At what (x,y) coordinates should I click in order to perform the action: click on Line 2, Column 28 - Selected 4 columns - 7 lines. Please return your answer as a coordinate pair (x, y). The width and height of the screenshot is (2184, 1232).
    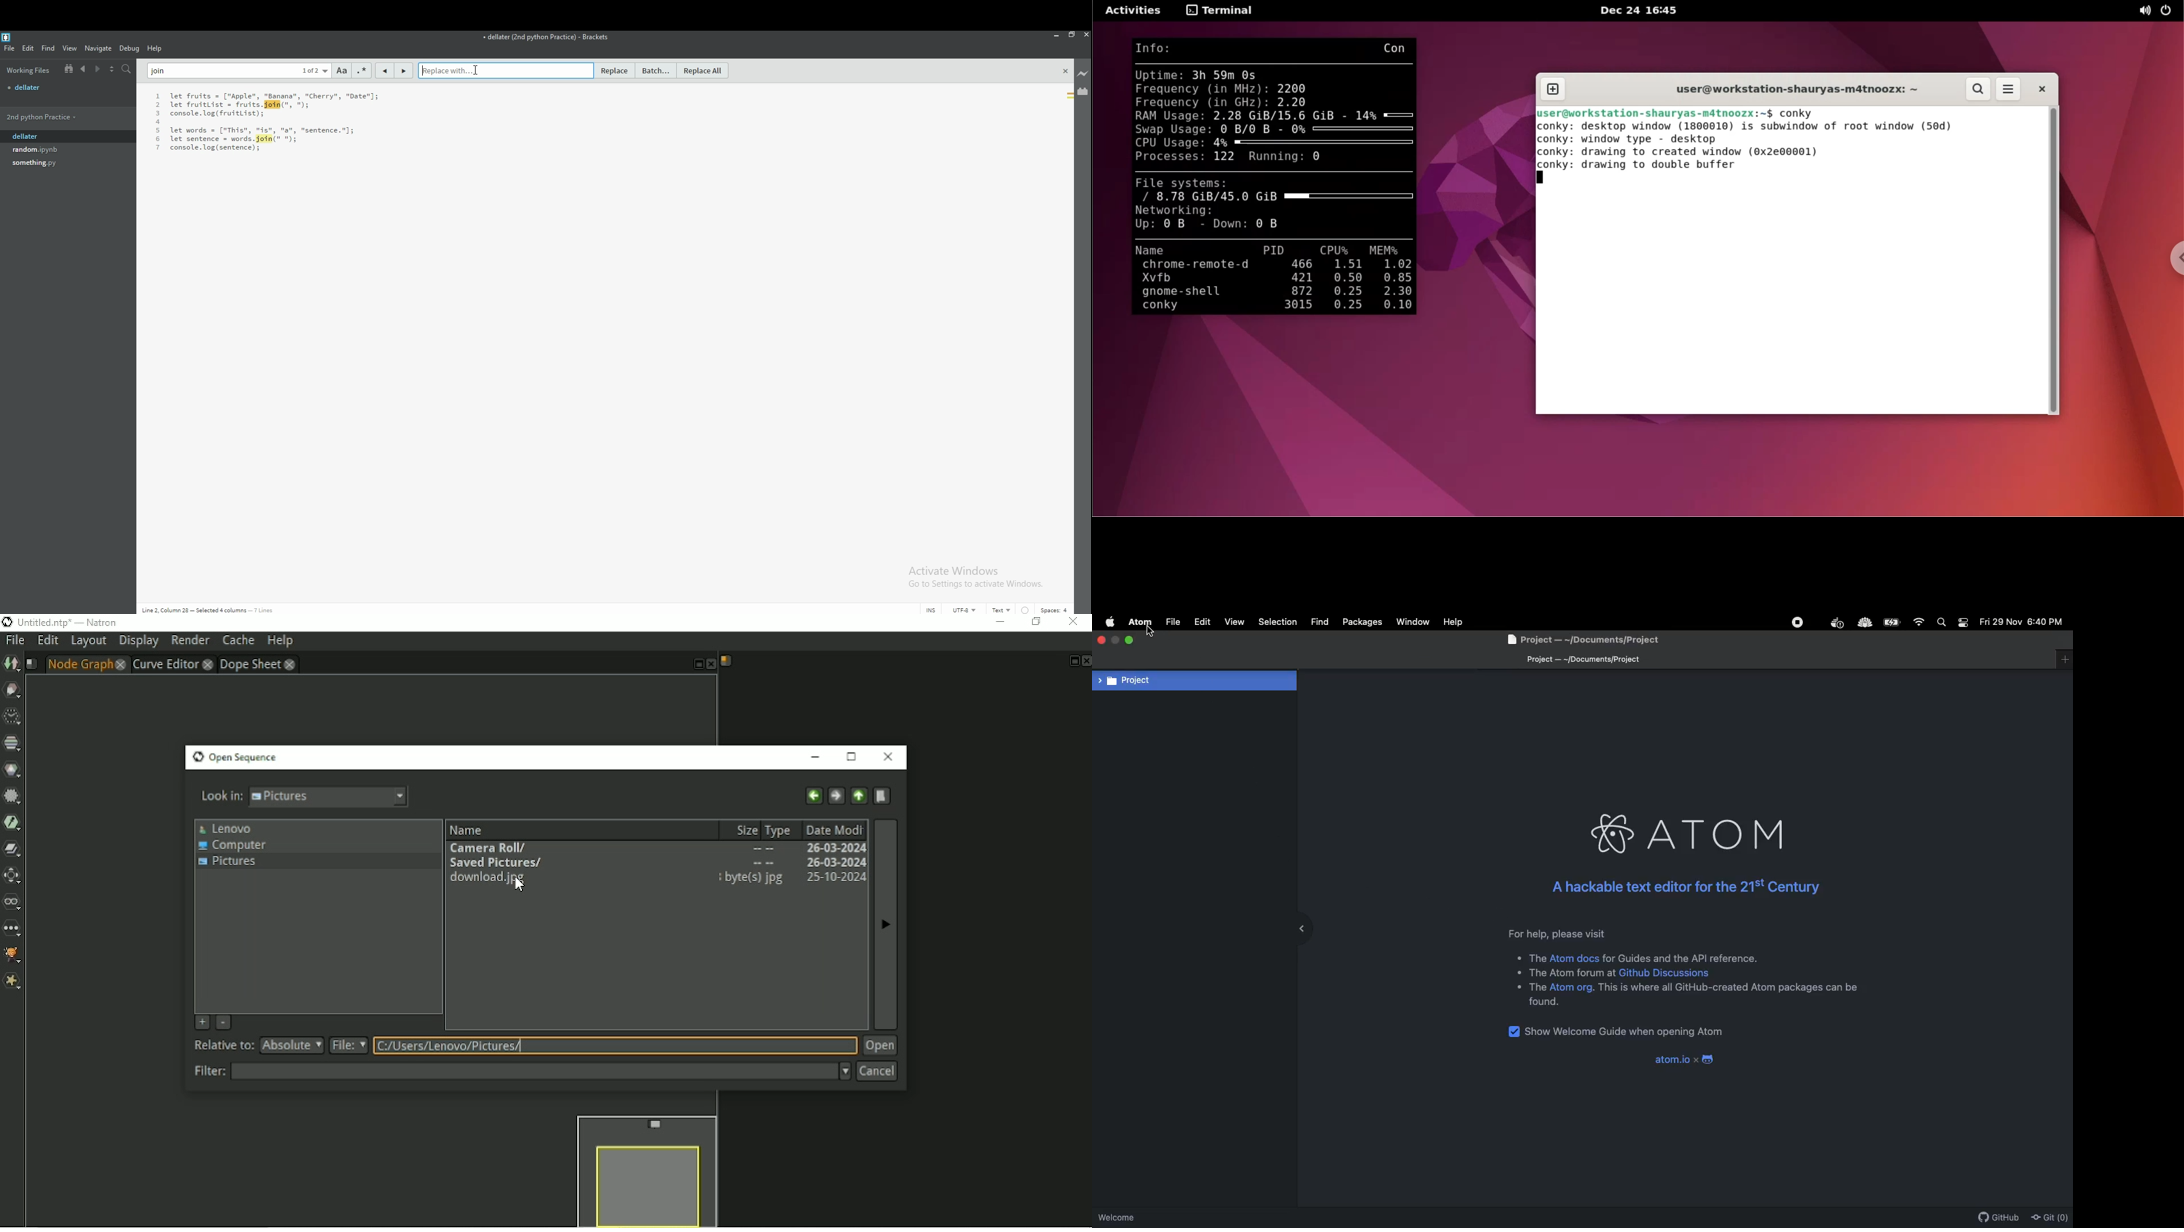
    Looking at the image, I should click on (222, 609).